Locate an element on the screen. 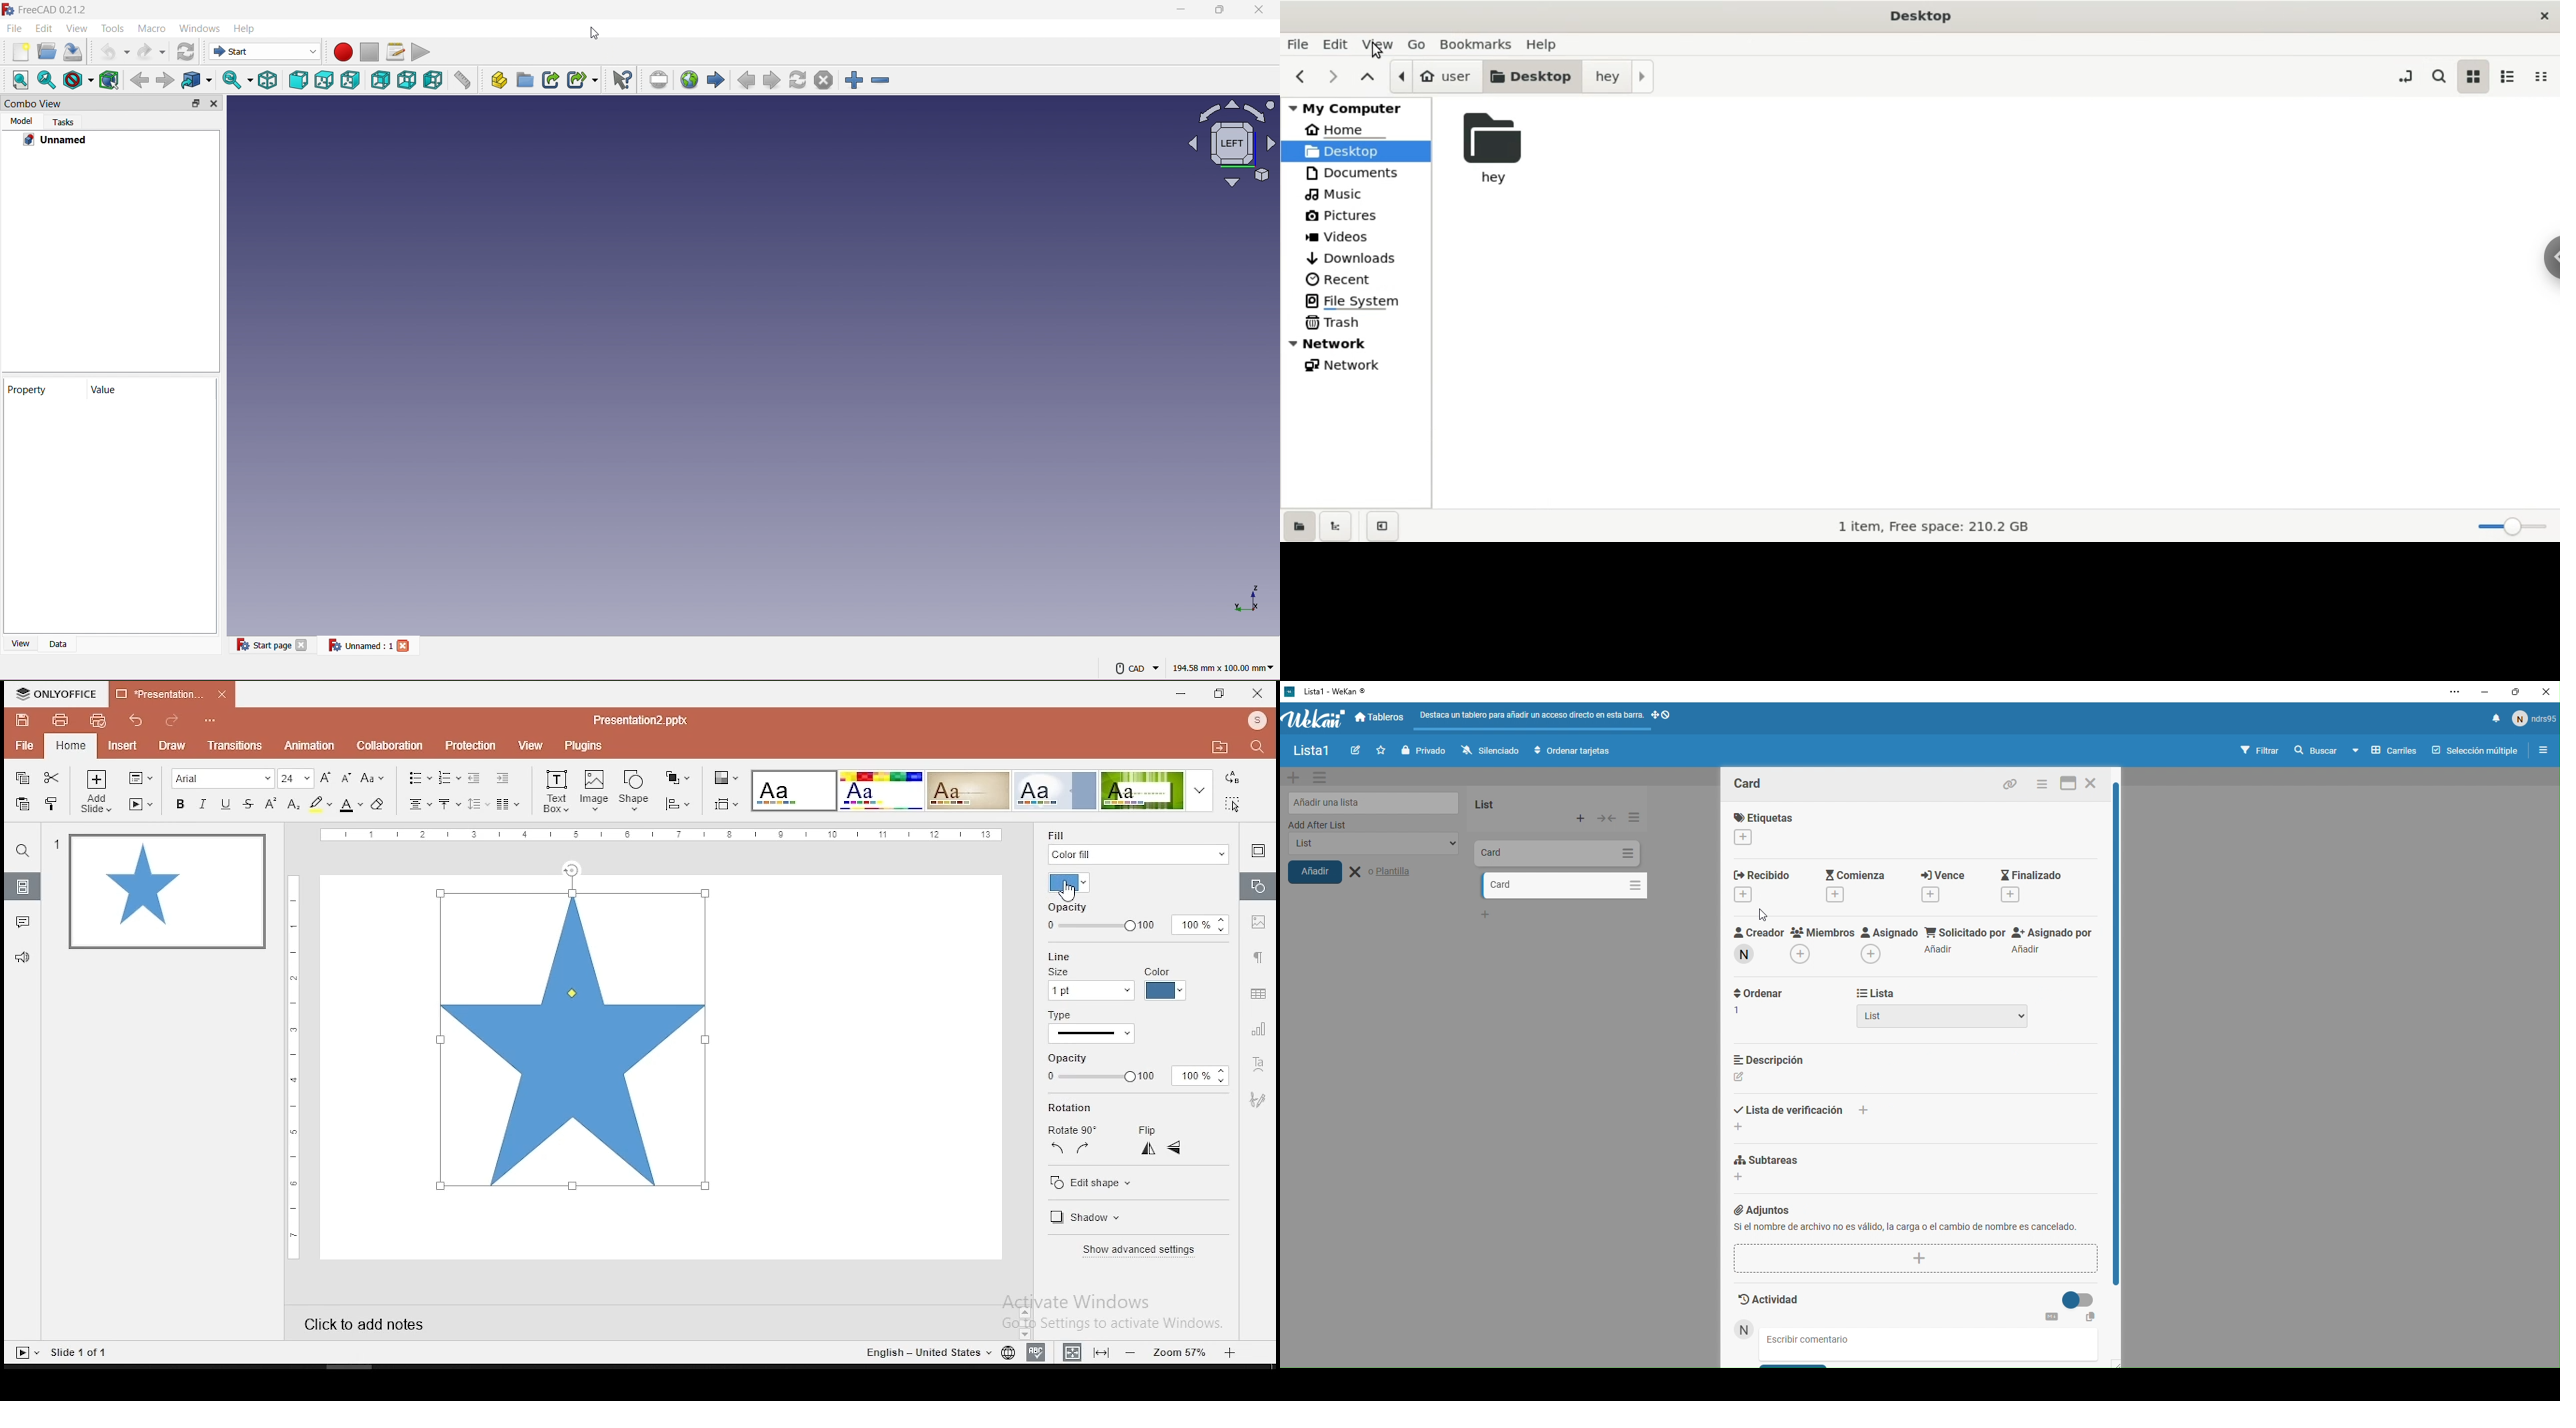 This screenshot has height=1428, width=2576. flip vertical is located at coordinates (1175, 1148).